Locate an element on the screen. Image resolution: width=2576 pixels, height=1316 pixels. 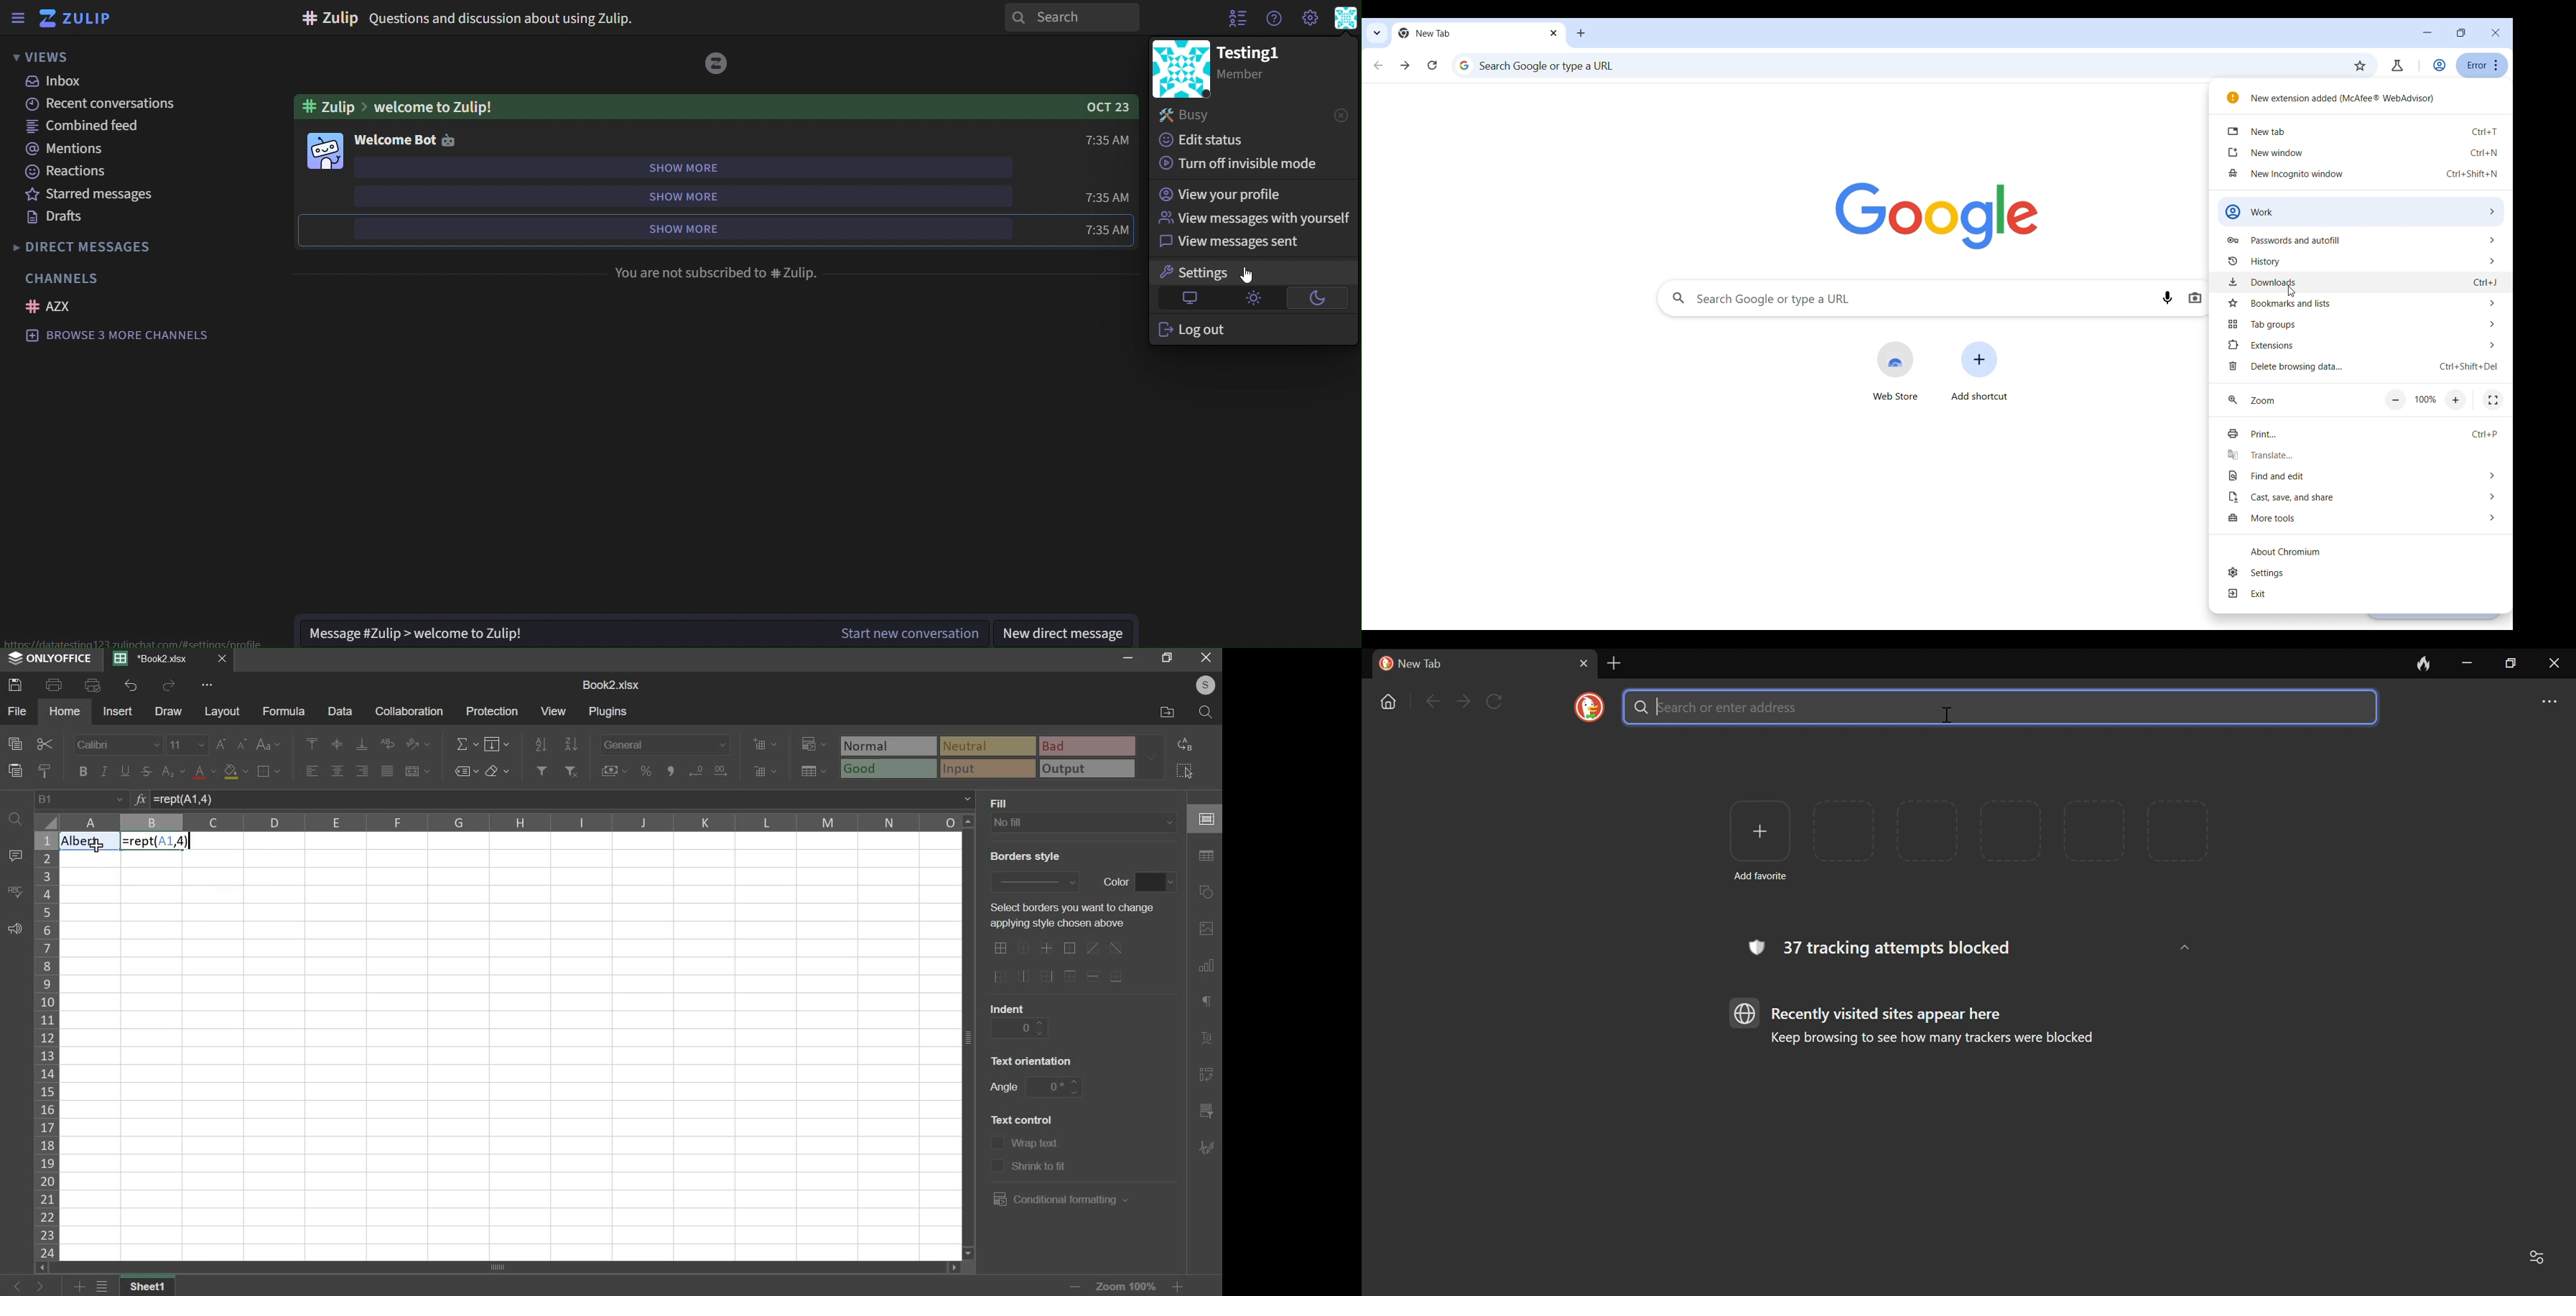
merge & center is located at coordinates (417, 771).